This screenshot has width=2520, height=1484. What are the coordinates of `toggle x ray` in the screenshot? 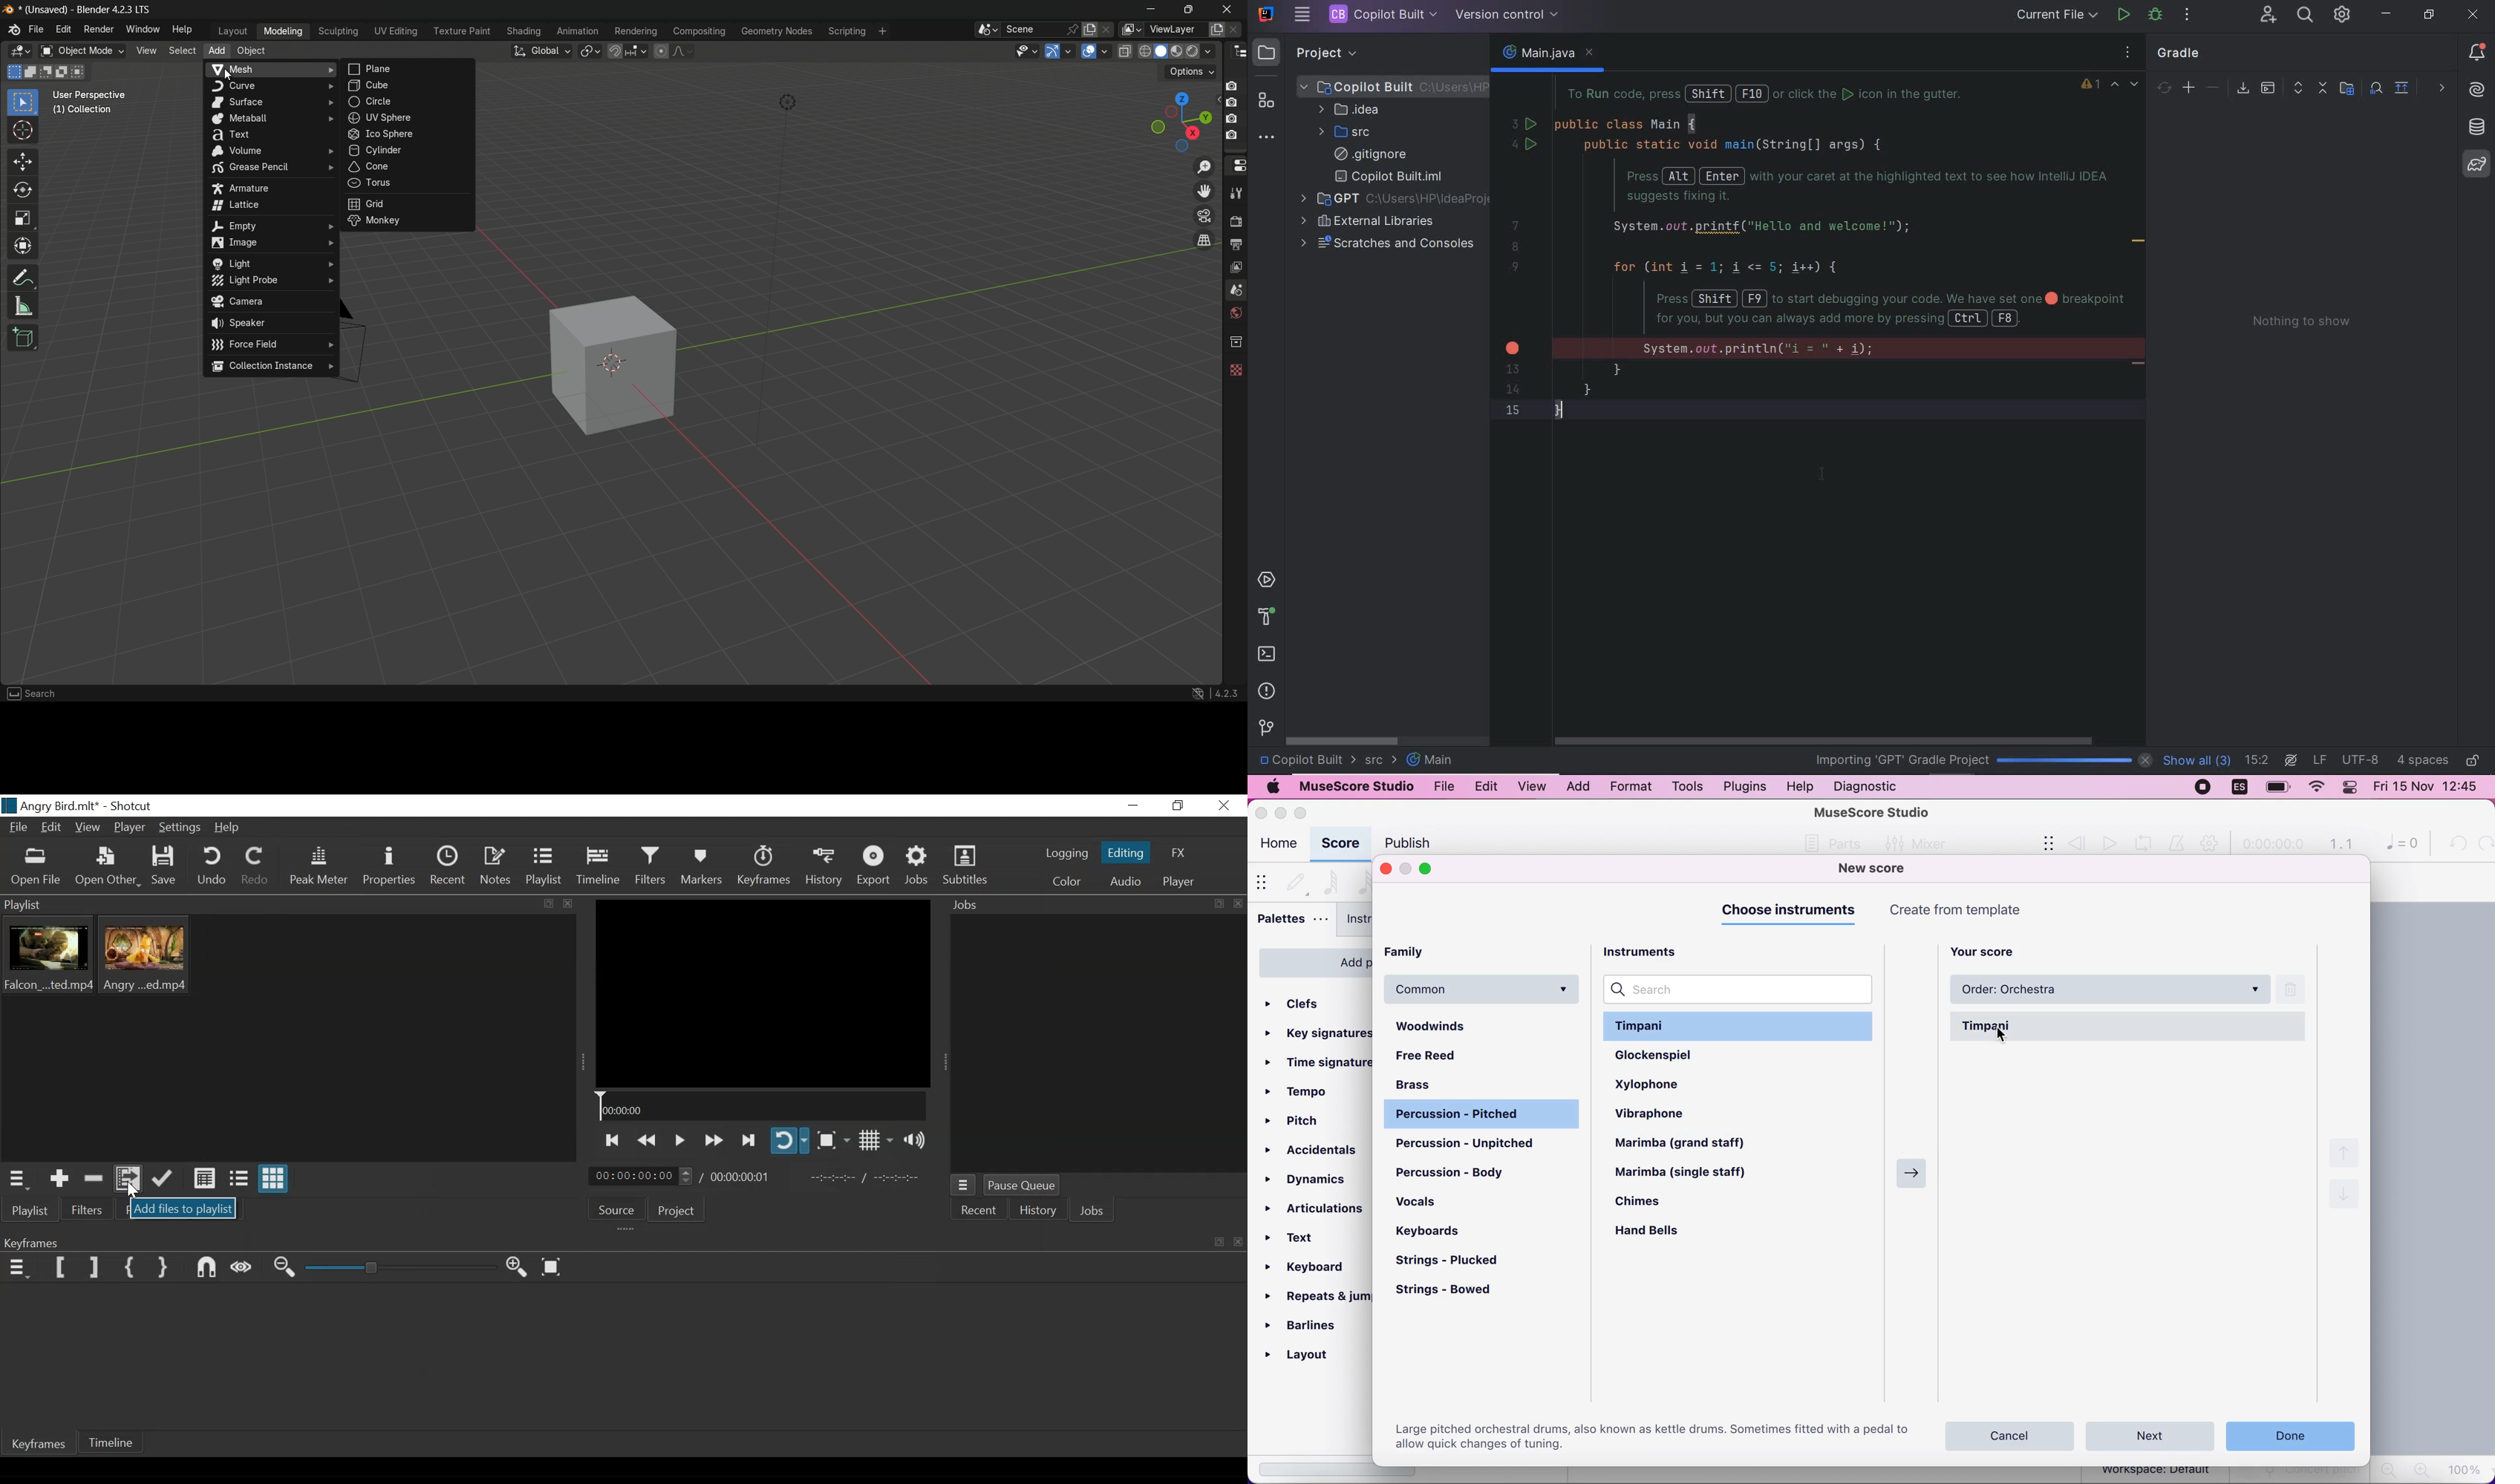 It's located at (1123, 51).